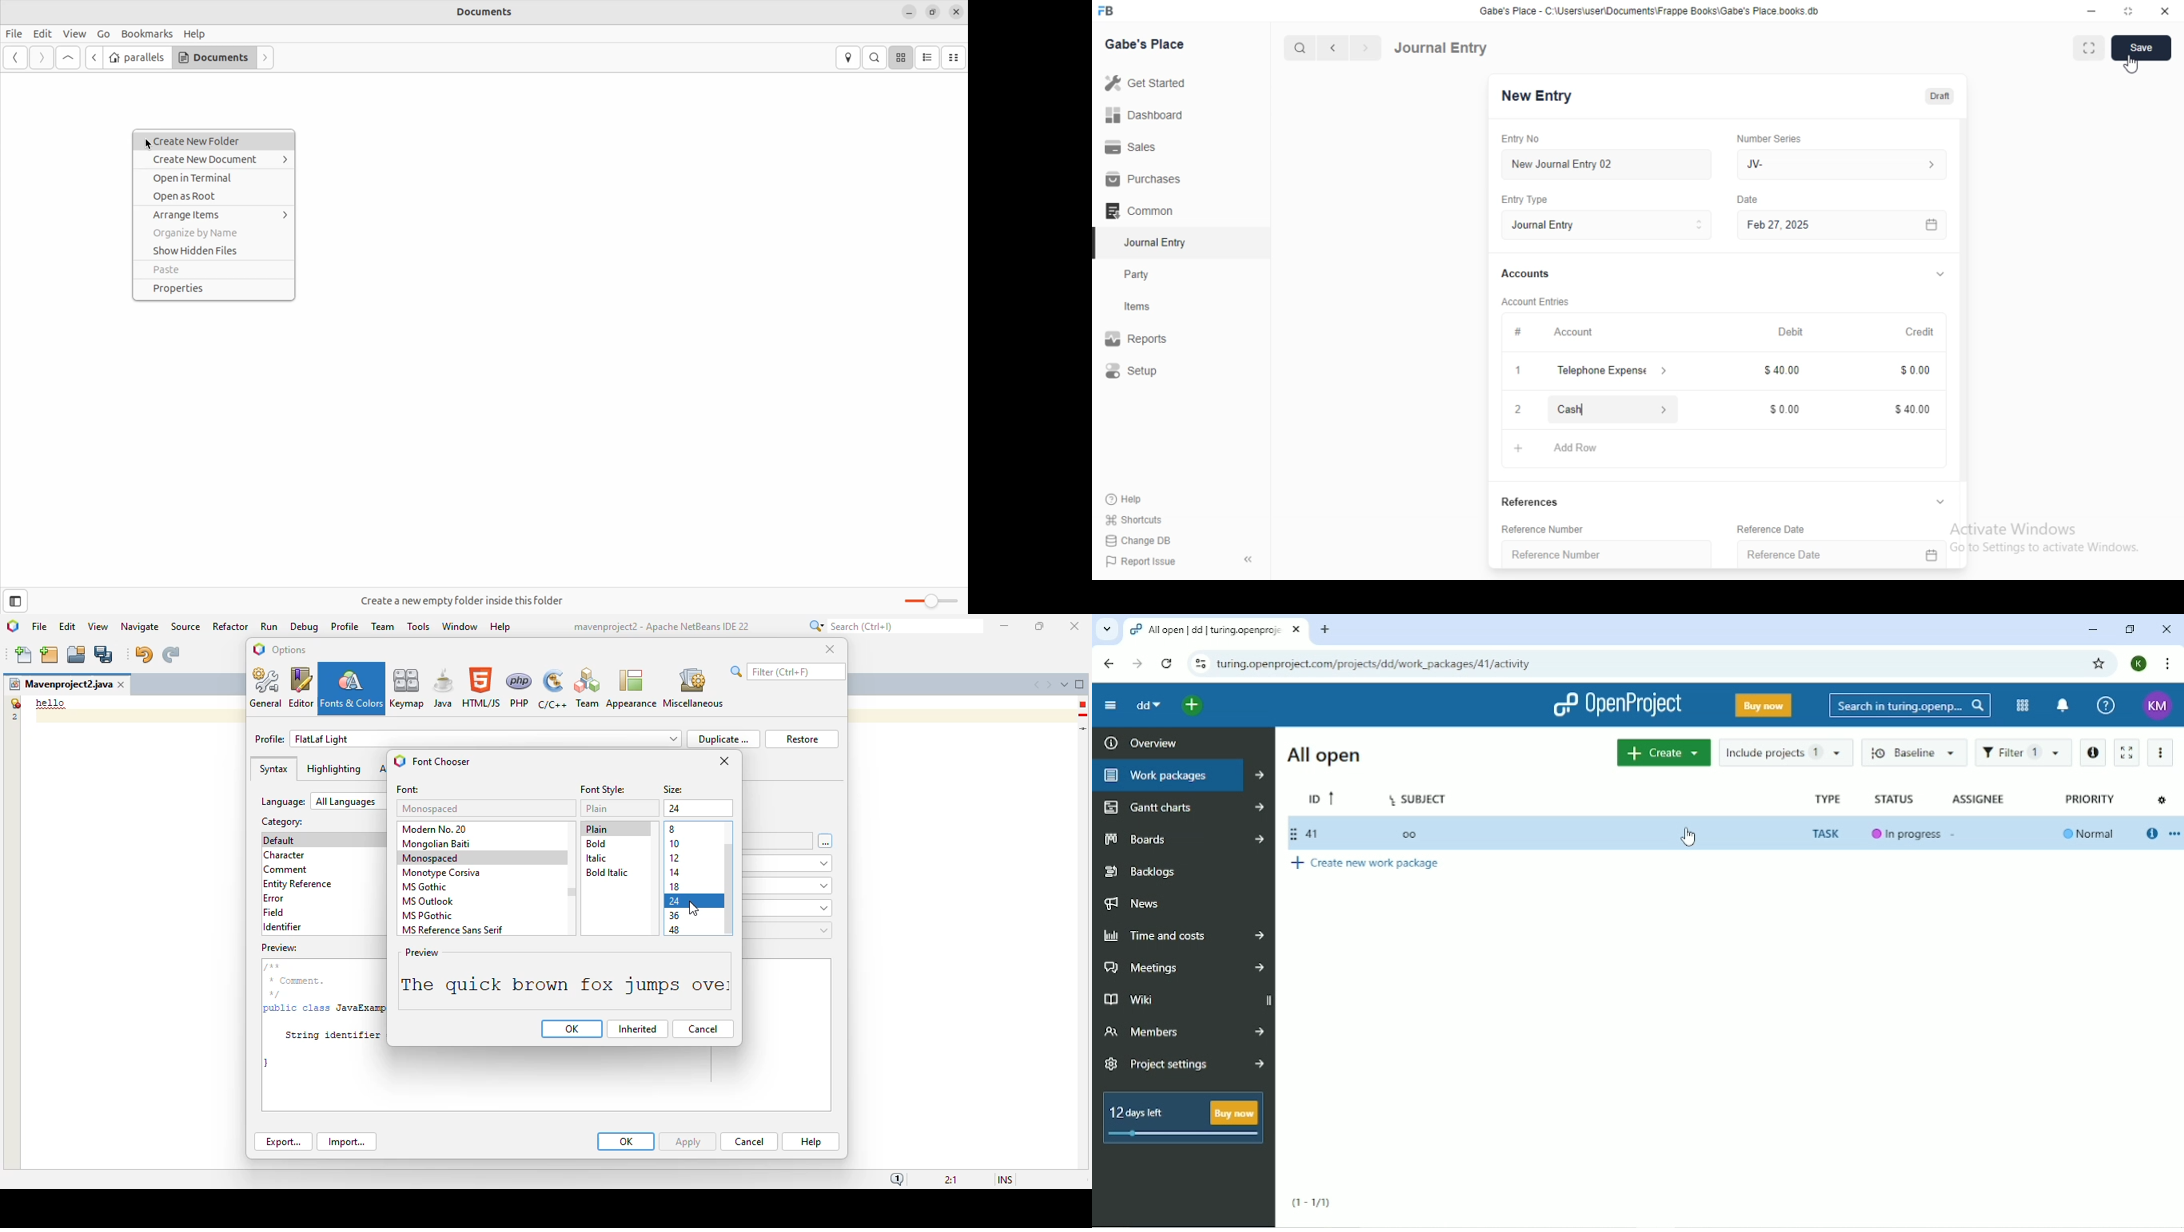  What do you see at coordinates (1612, 409) in the screenshot?
I see `Cash` at bounding box center [1612, 409].